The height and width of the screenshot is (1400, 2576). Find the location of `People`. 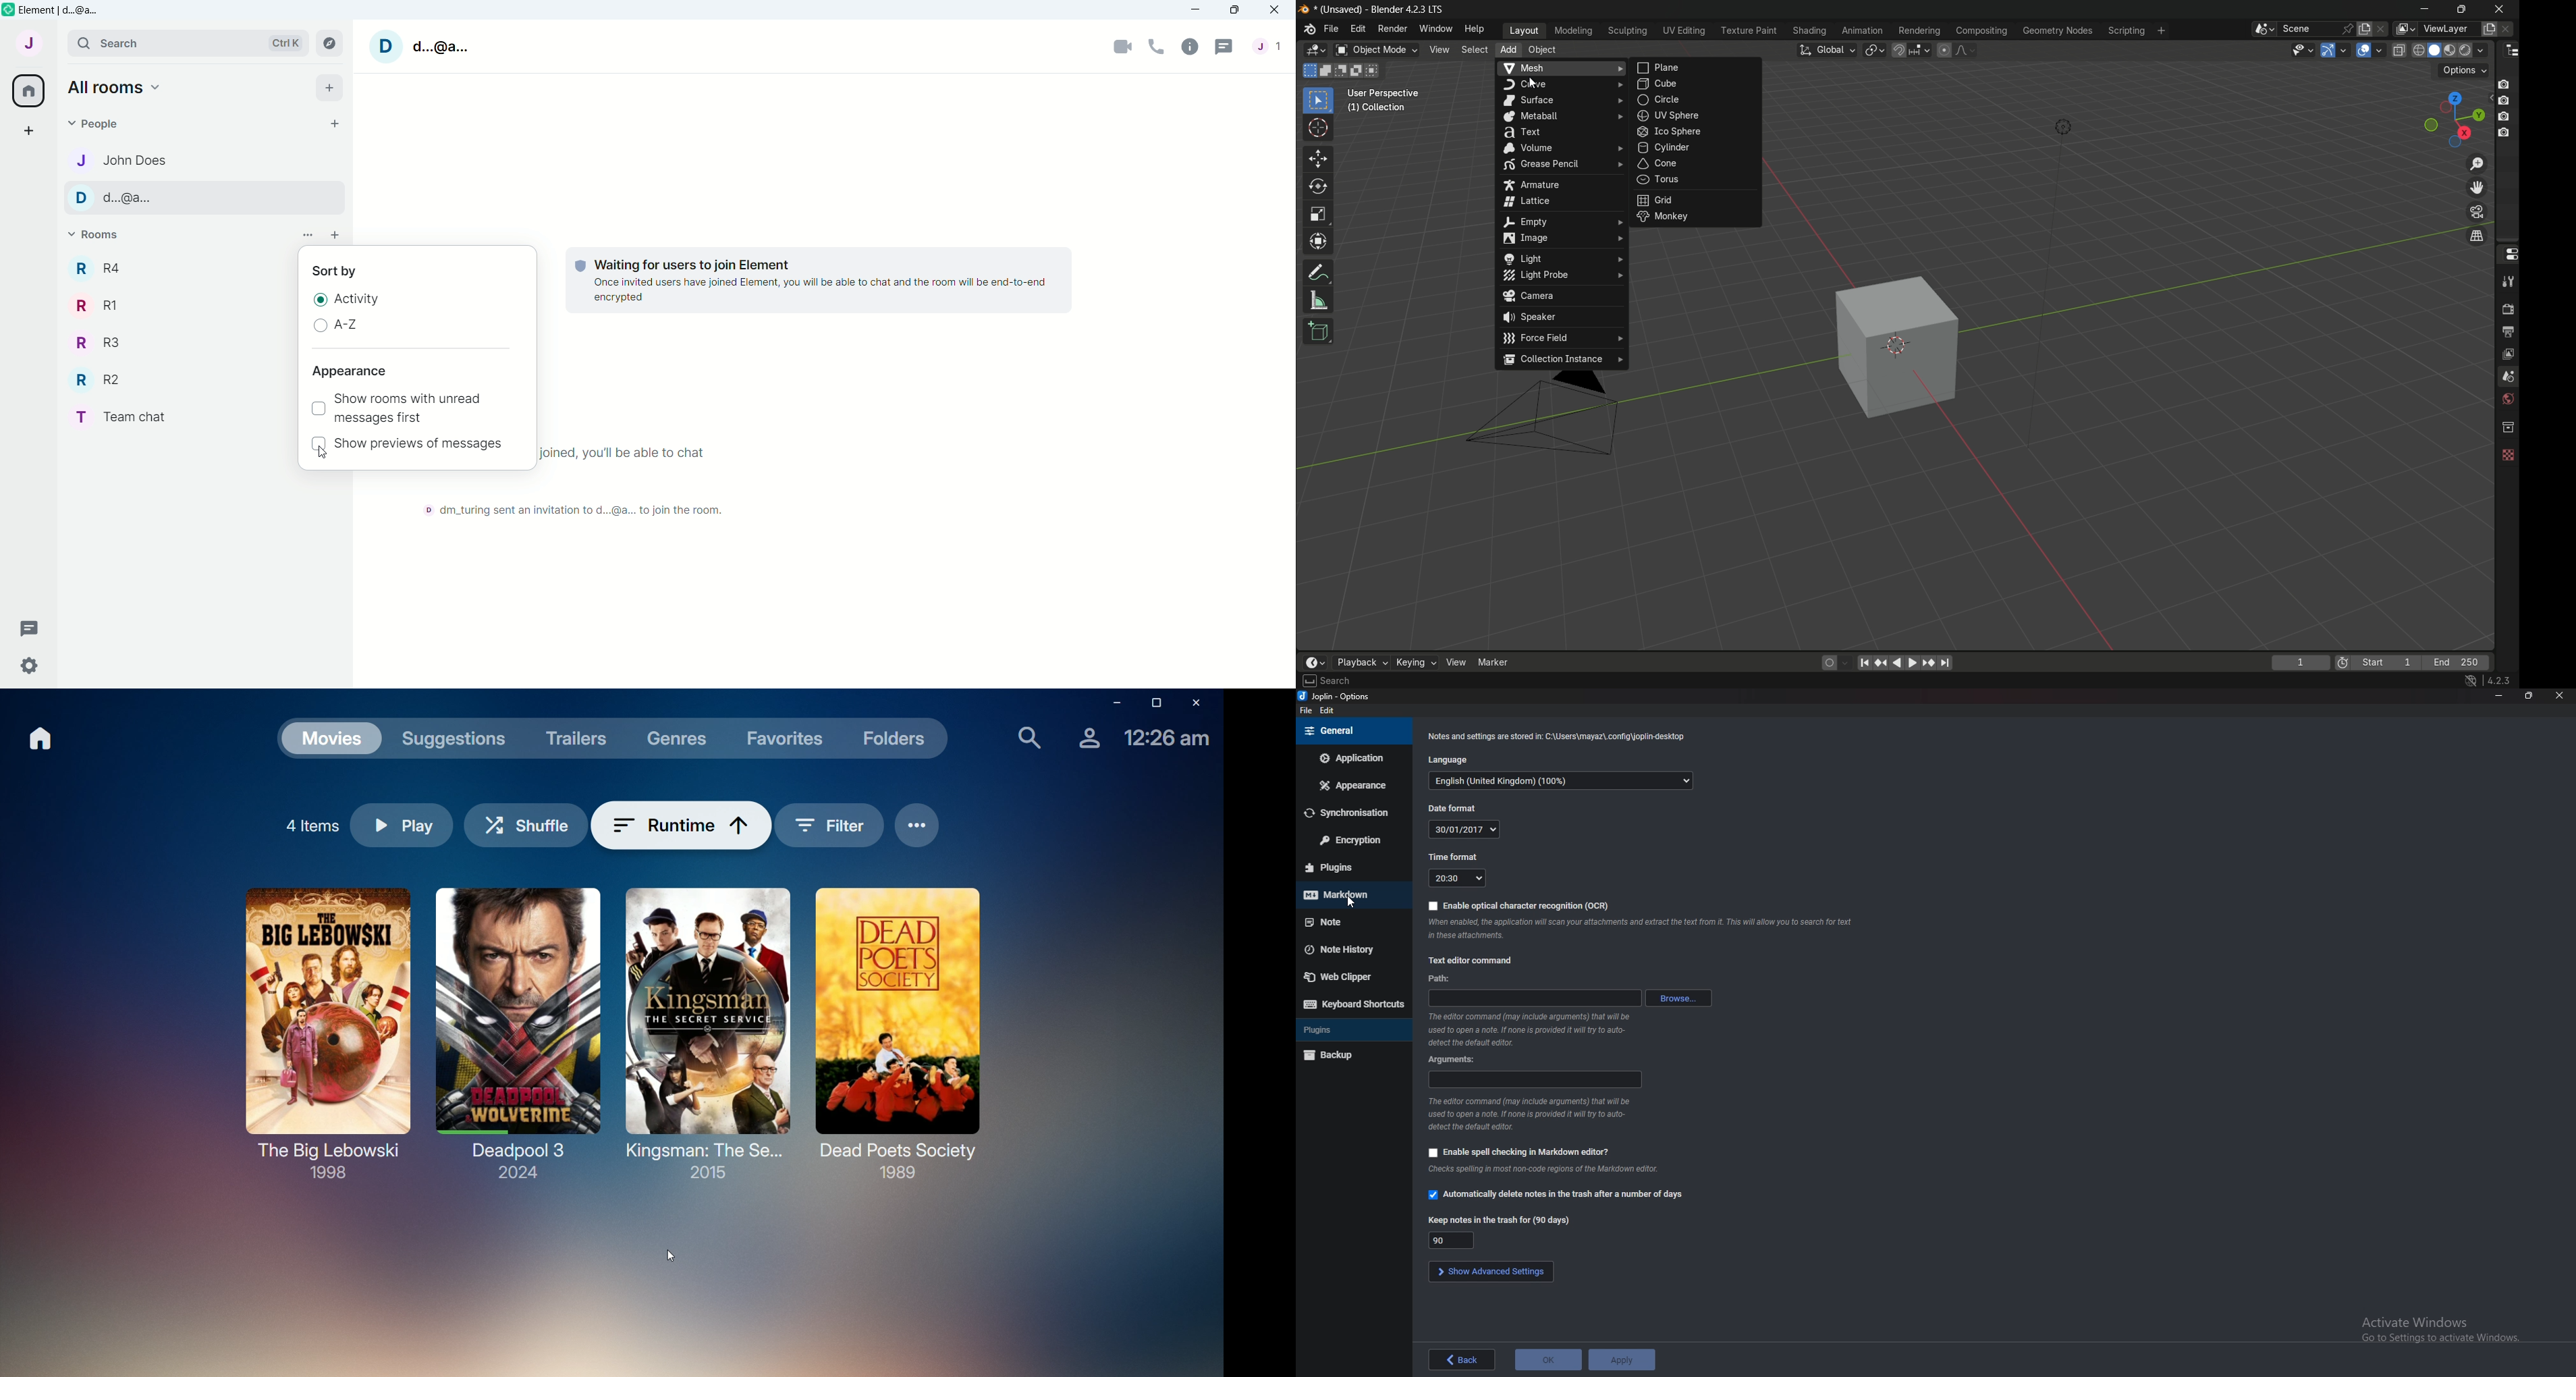

People is located at coordinates (119, 124).